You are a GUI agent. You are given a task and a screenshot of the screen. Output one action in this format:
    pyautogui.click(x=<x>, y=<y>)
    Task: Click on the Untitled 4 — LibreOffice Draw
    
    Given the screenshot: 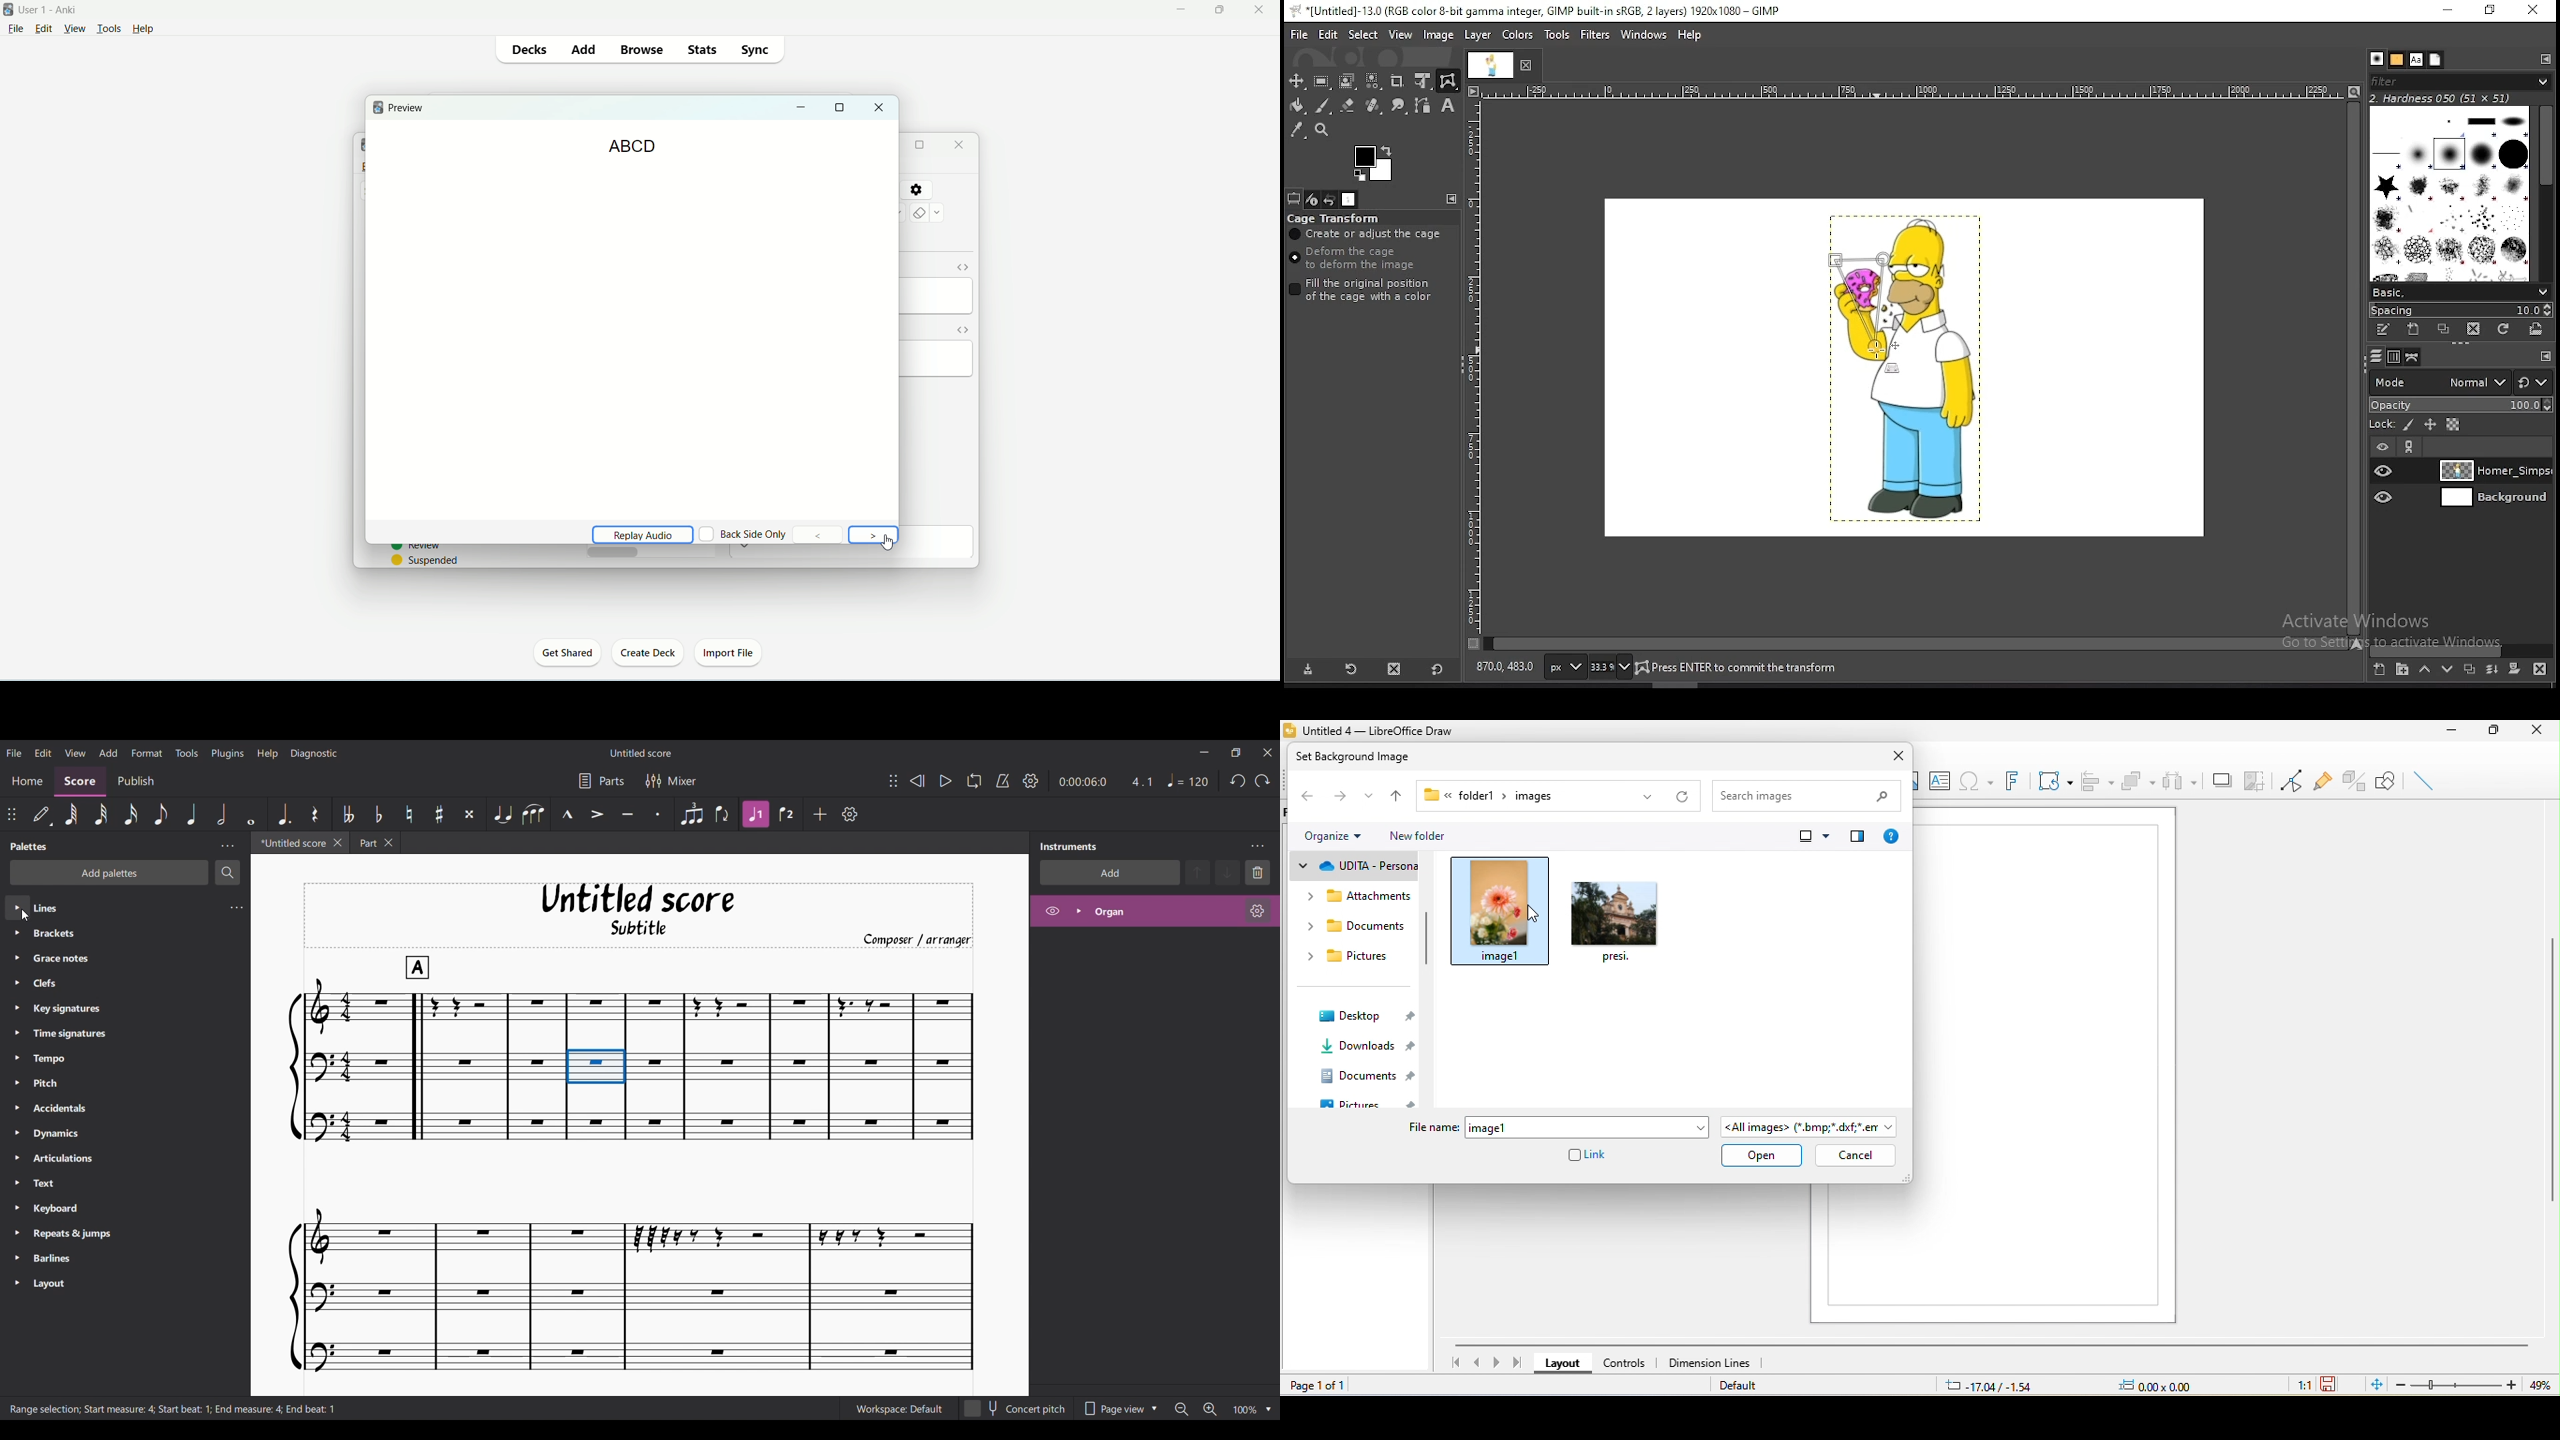 What is the action you would take?
    pyautogui.click(x=1371, y=728)
    